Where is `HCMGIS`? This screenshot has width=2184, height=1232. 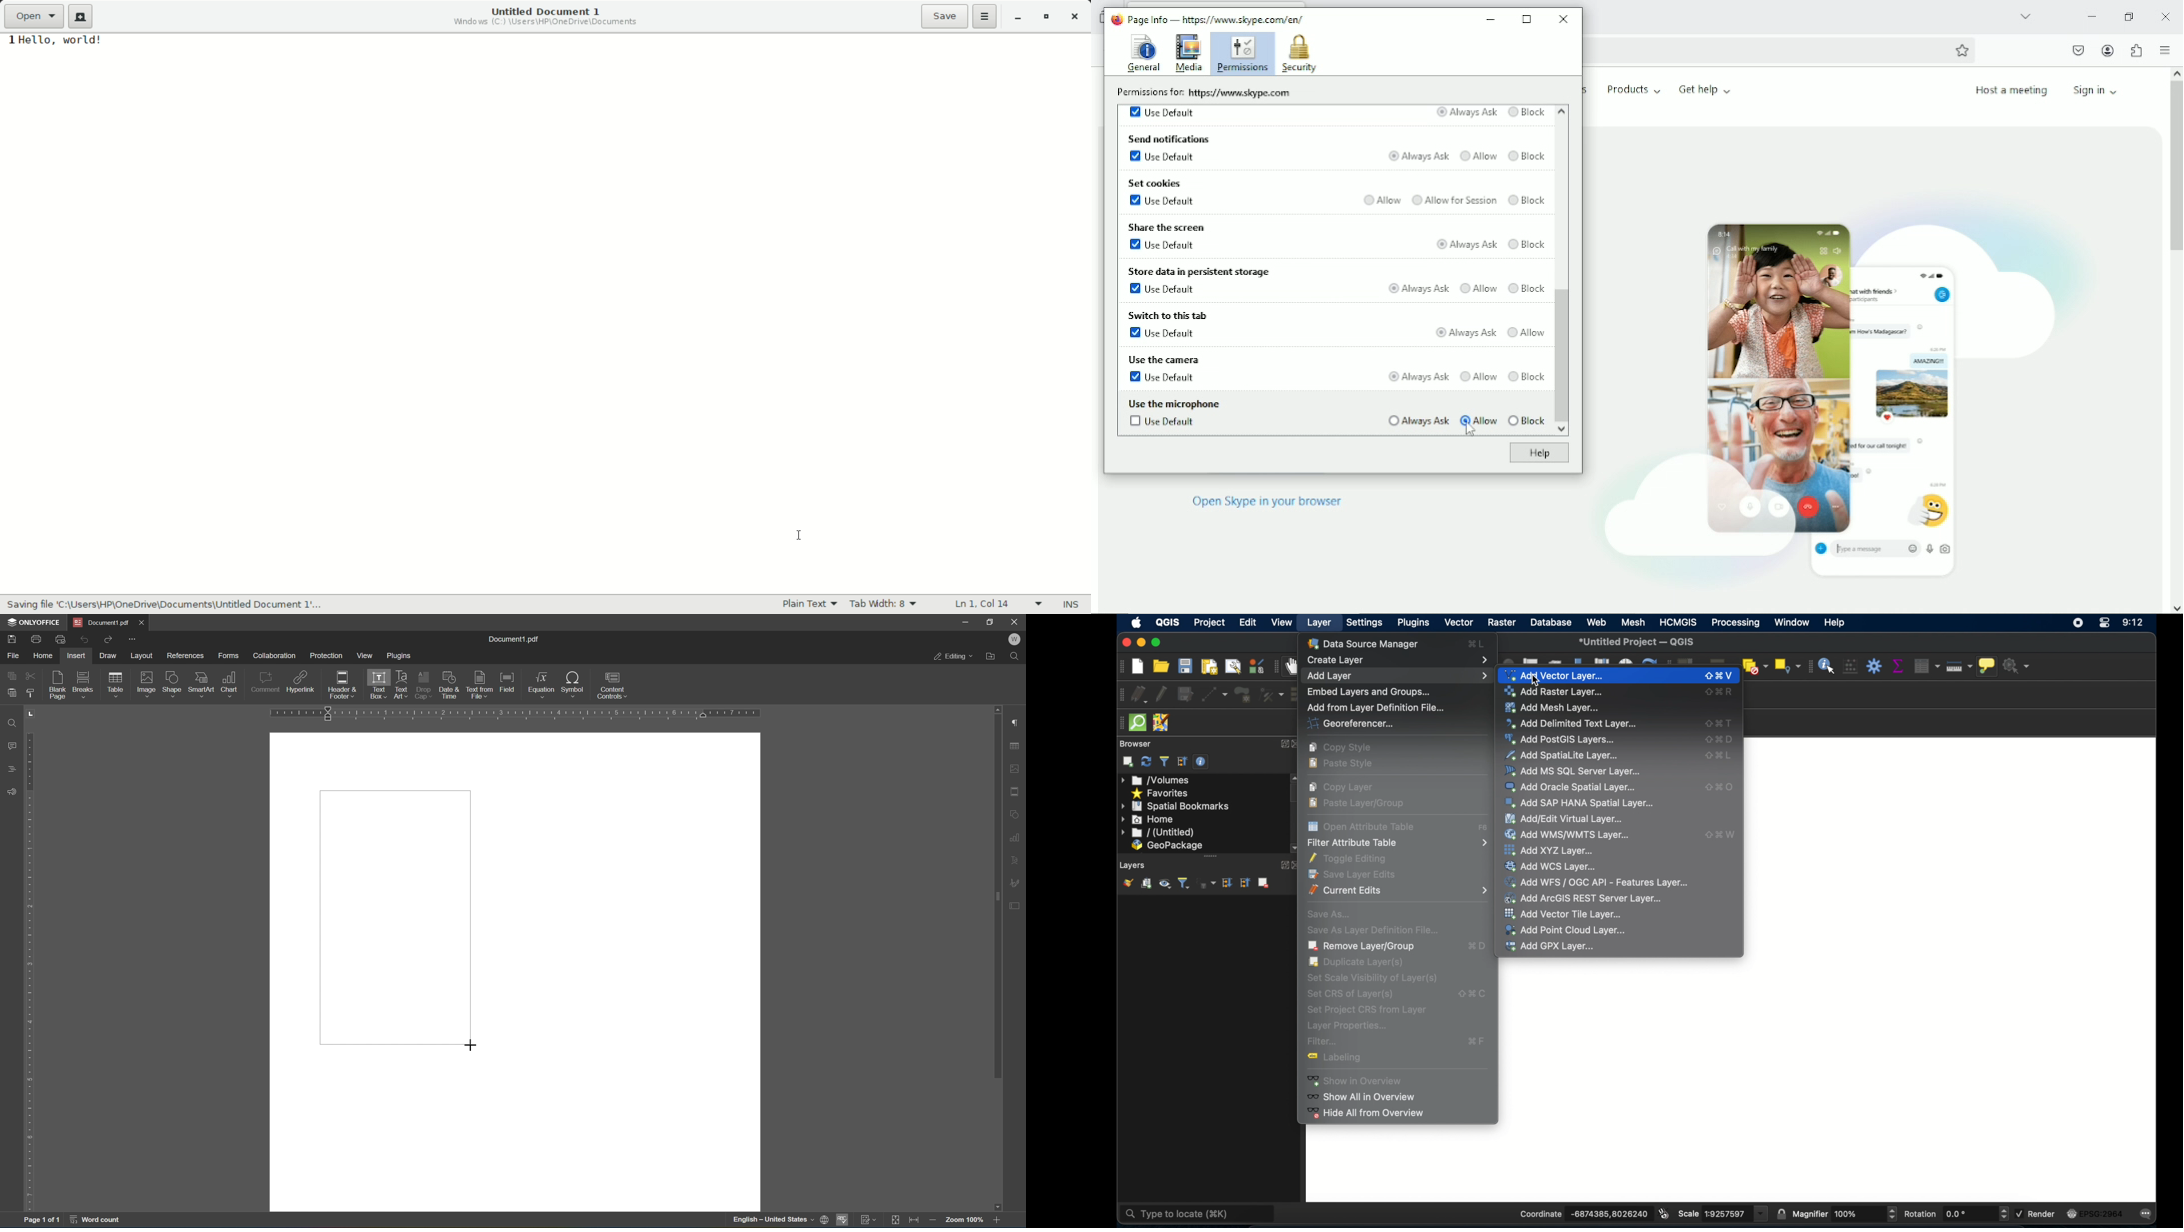 HCMGIS is located at coordinates (1679, 622).